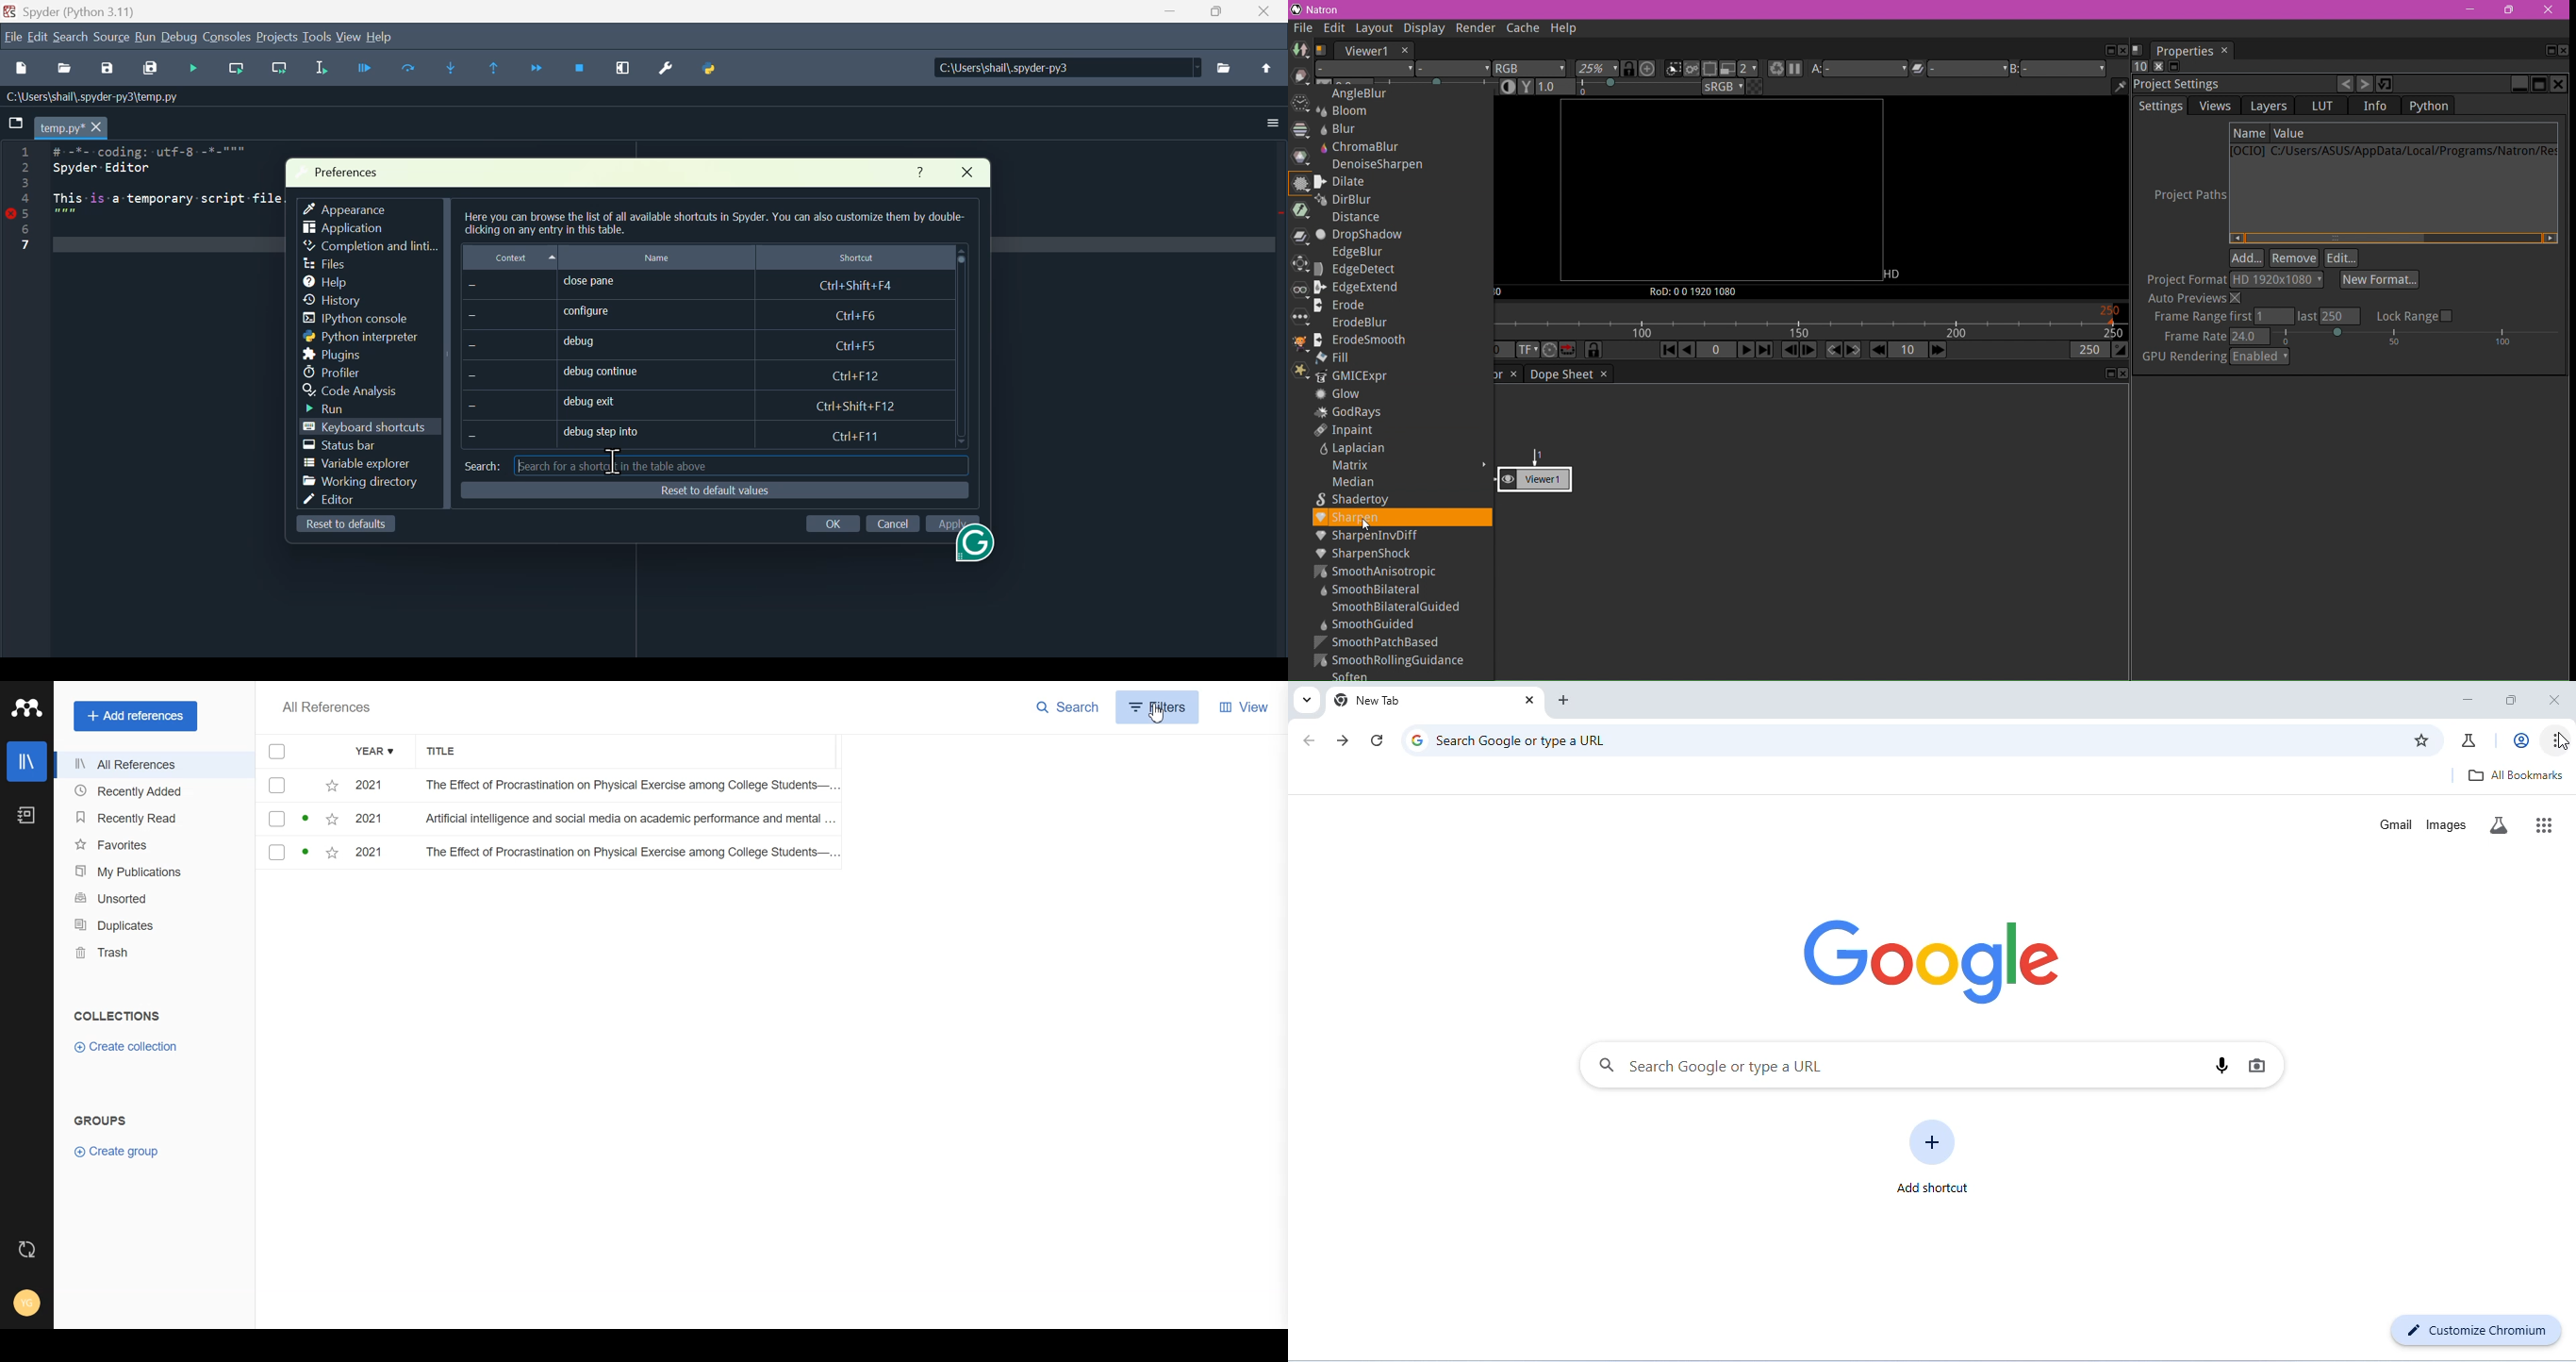 The width and height of the screenshot is (2576, 1372). Describe the element at coordinates (154, 925) in the screenshot. I see `Duplicates` at that location.